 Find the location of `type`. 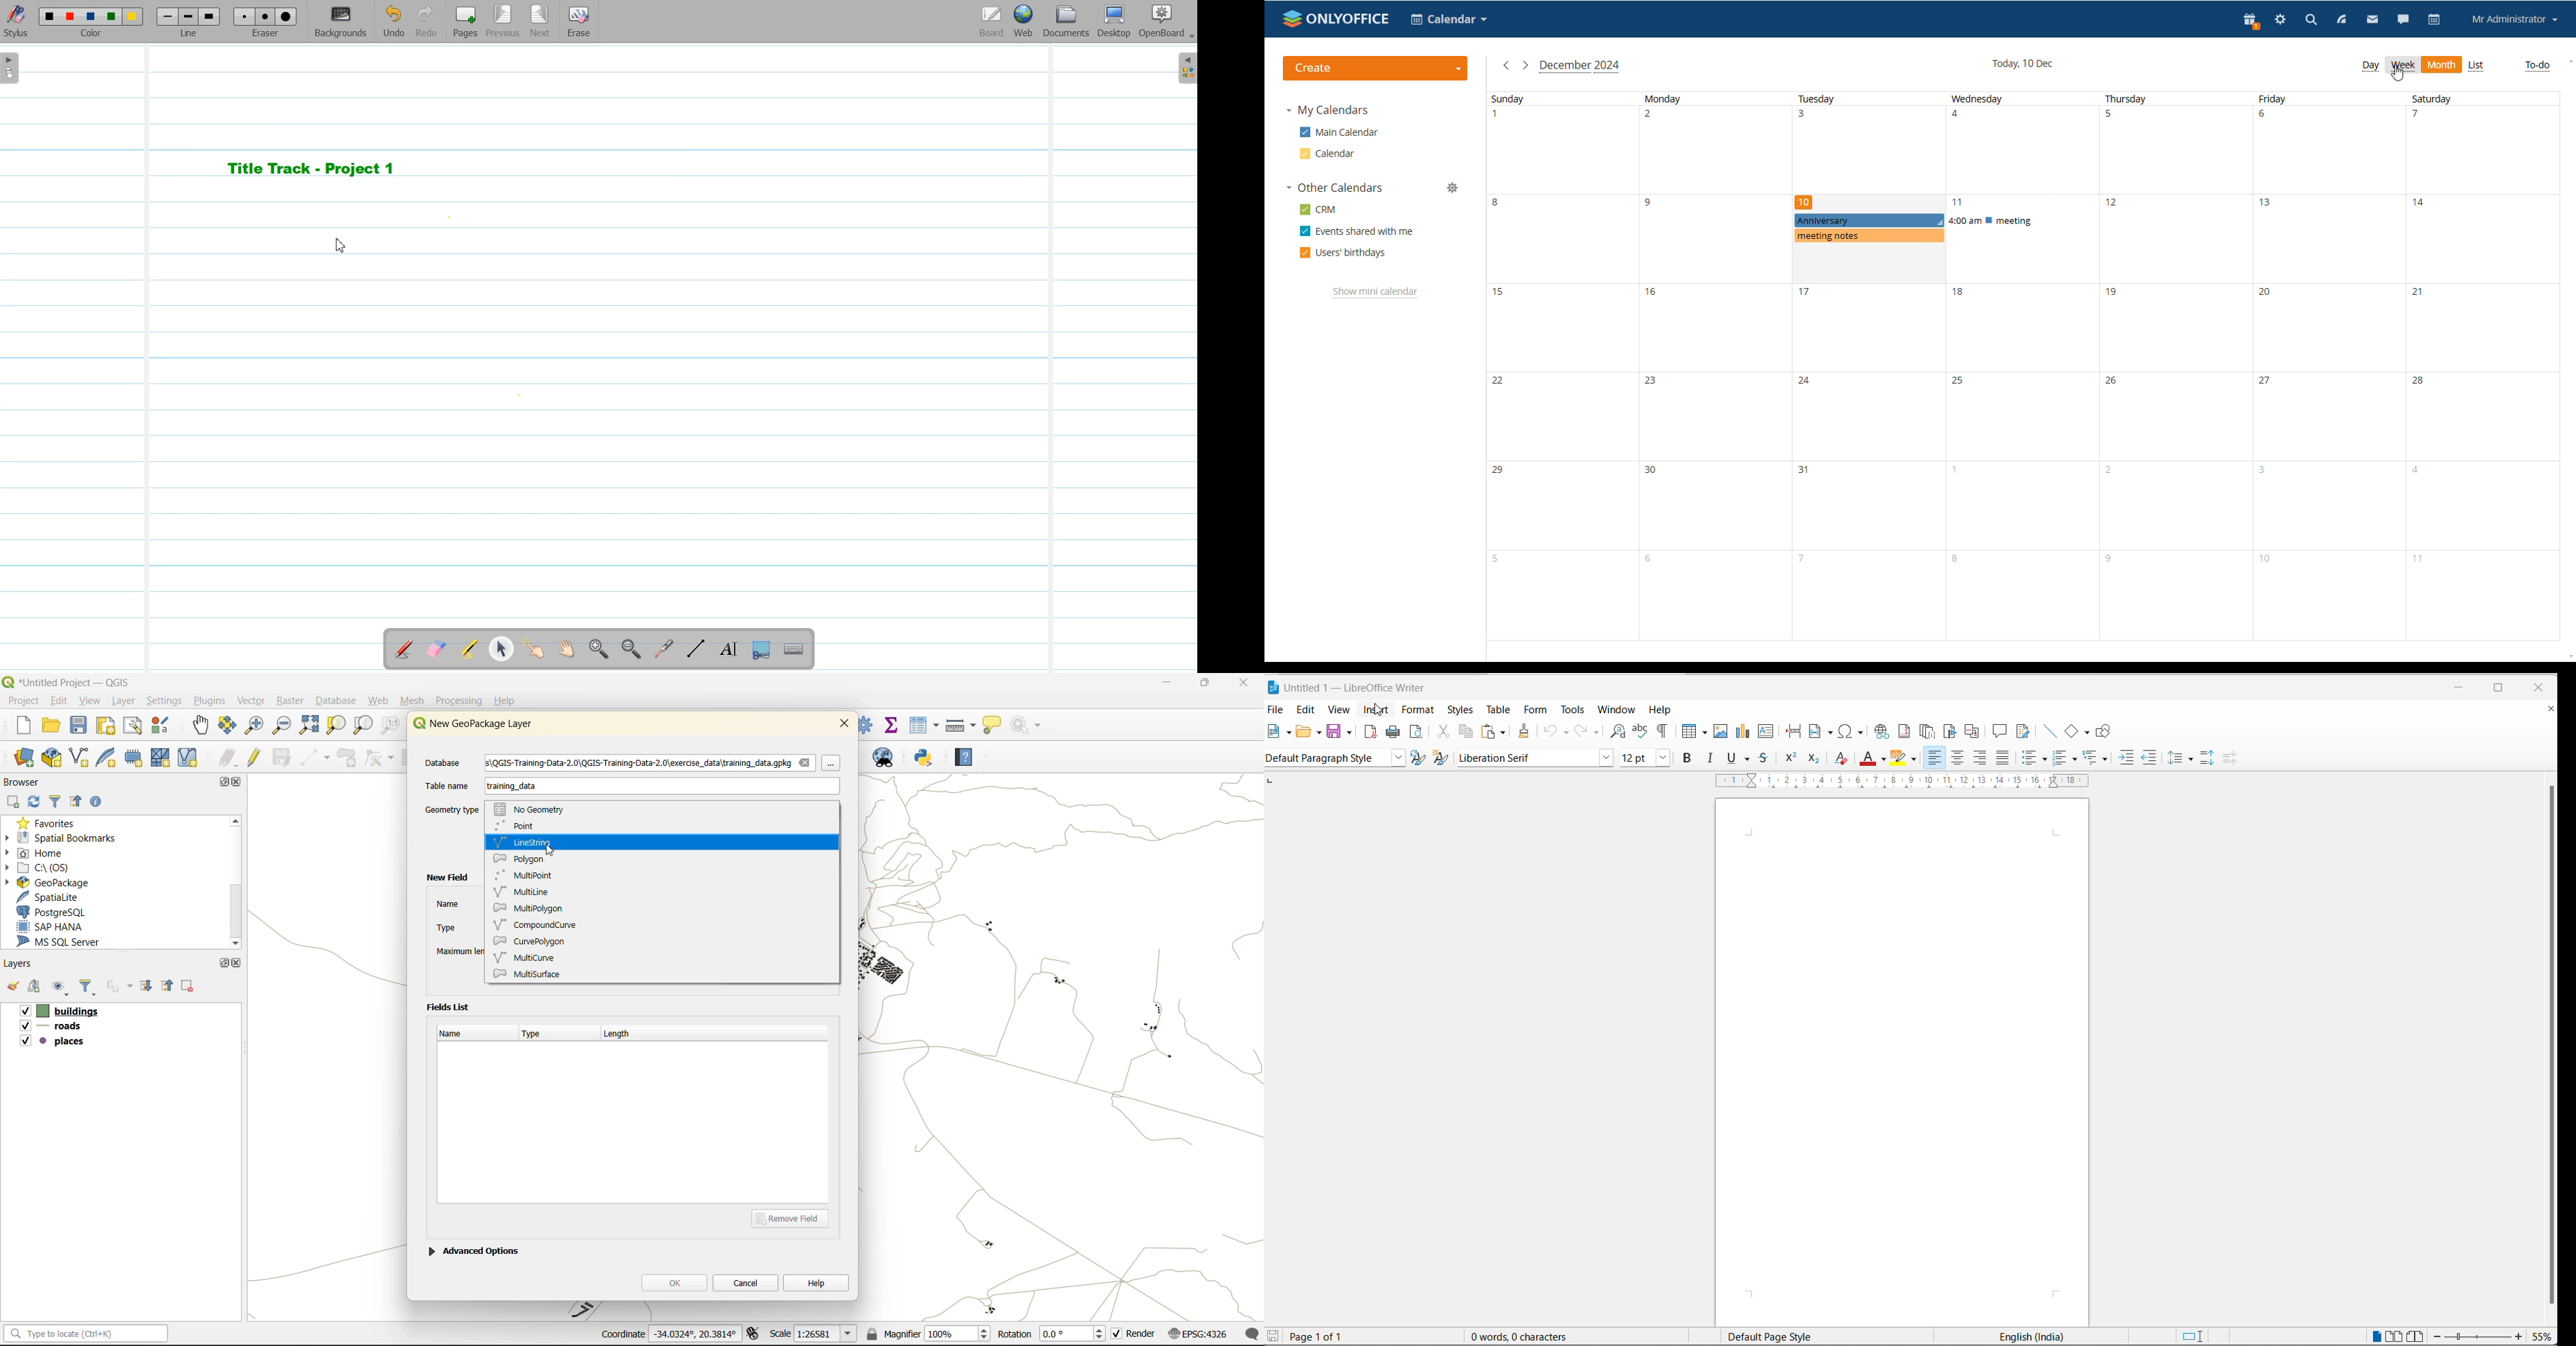

type is located at coordinates (538, 1035).